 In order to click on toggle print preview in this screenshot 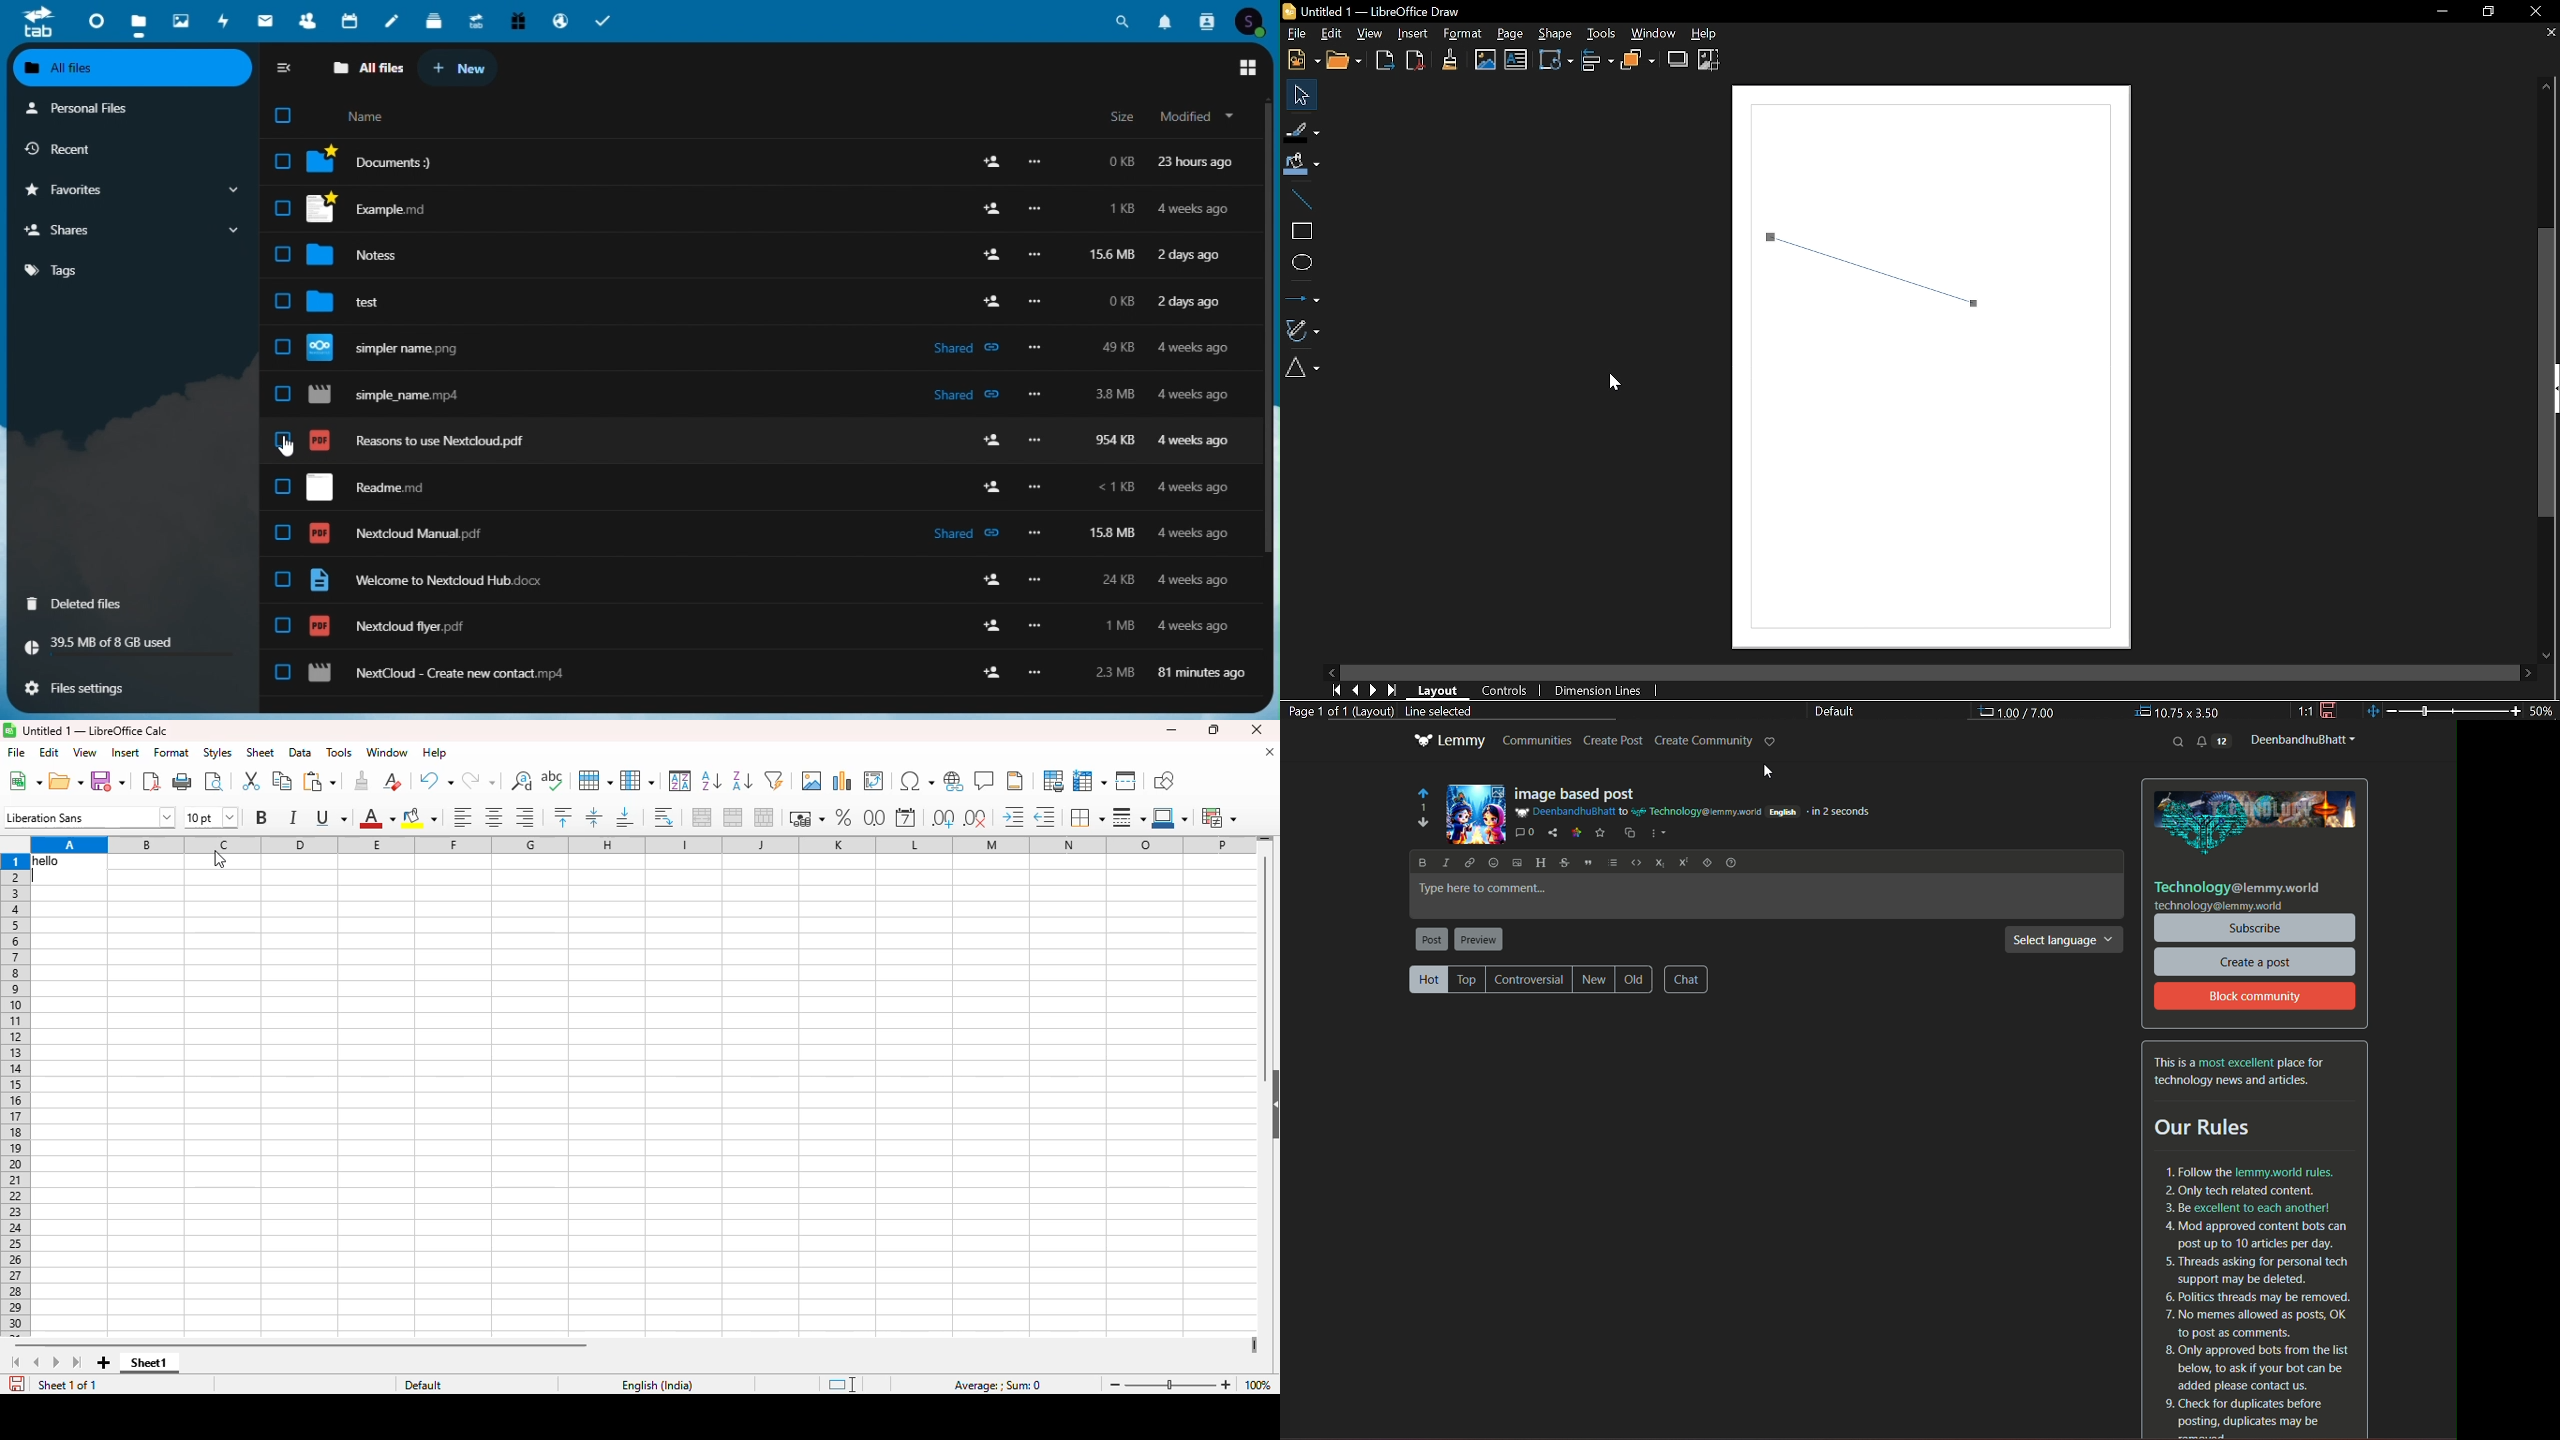, I will do `click(214, 781)`.